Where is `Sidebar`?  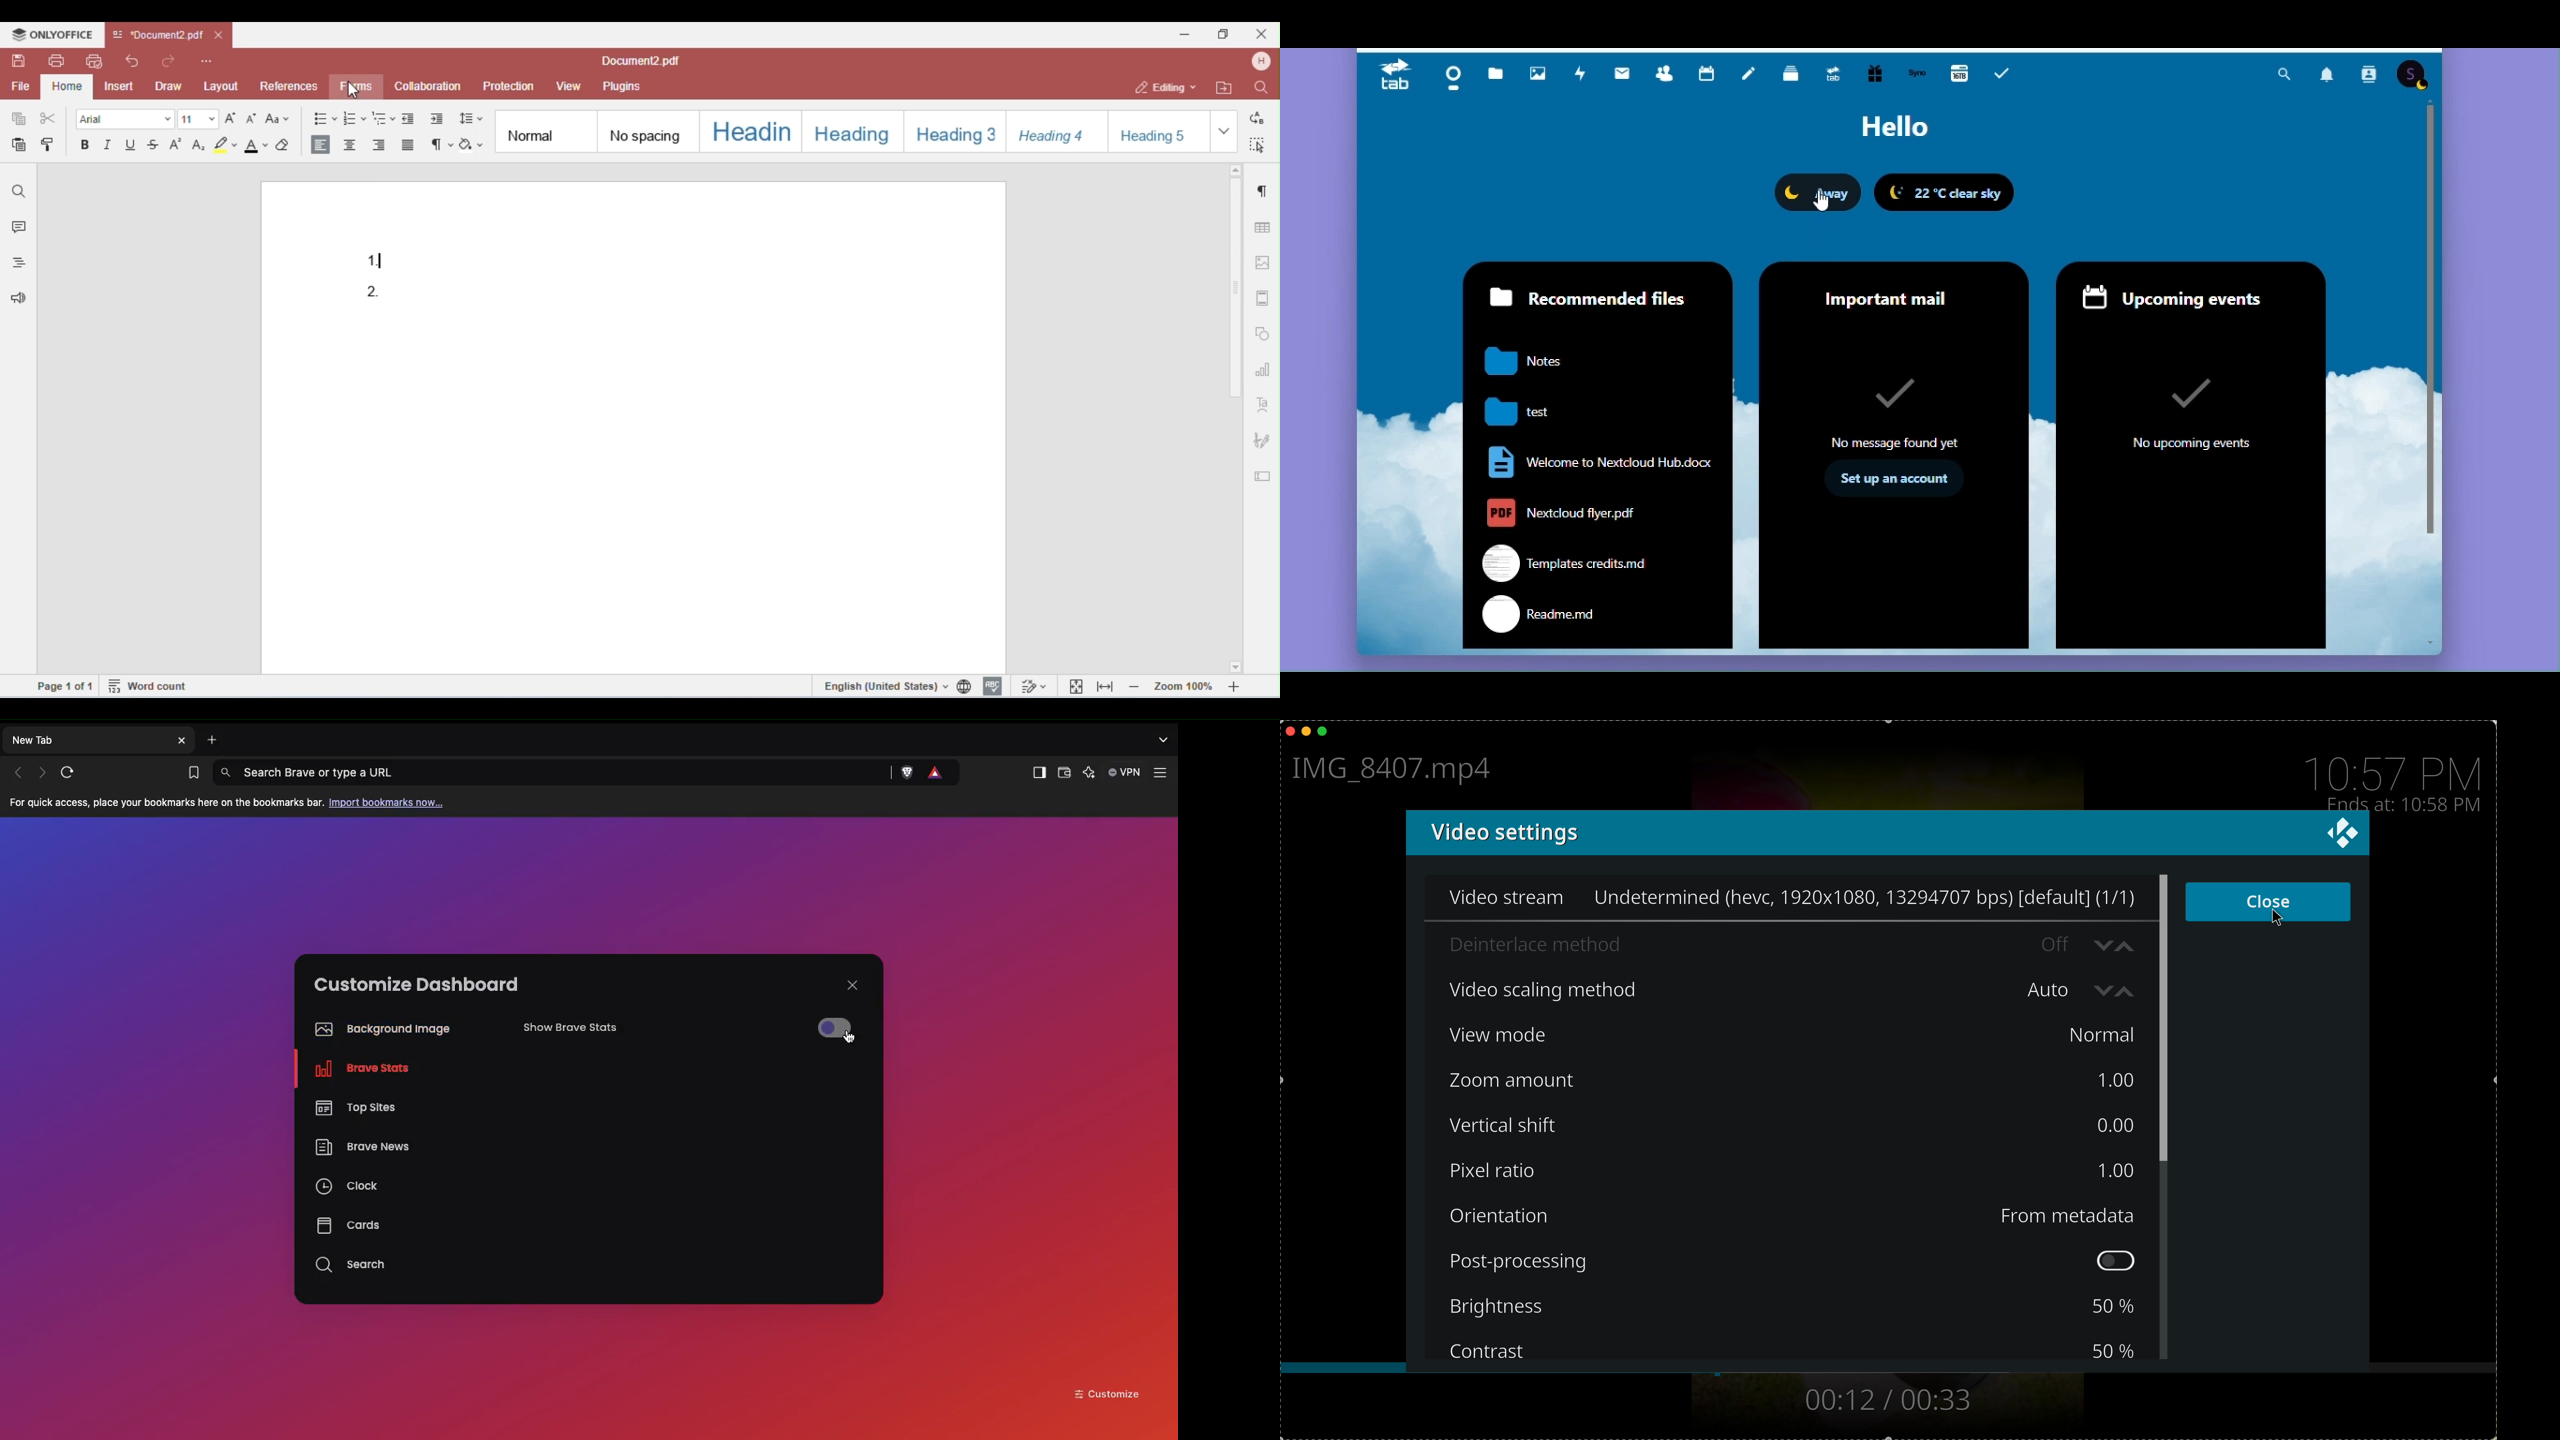
Sidebar is located at coordinates (1037, 773).